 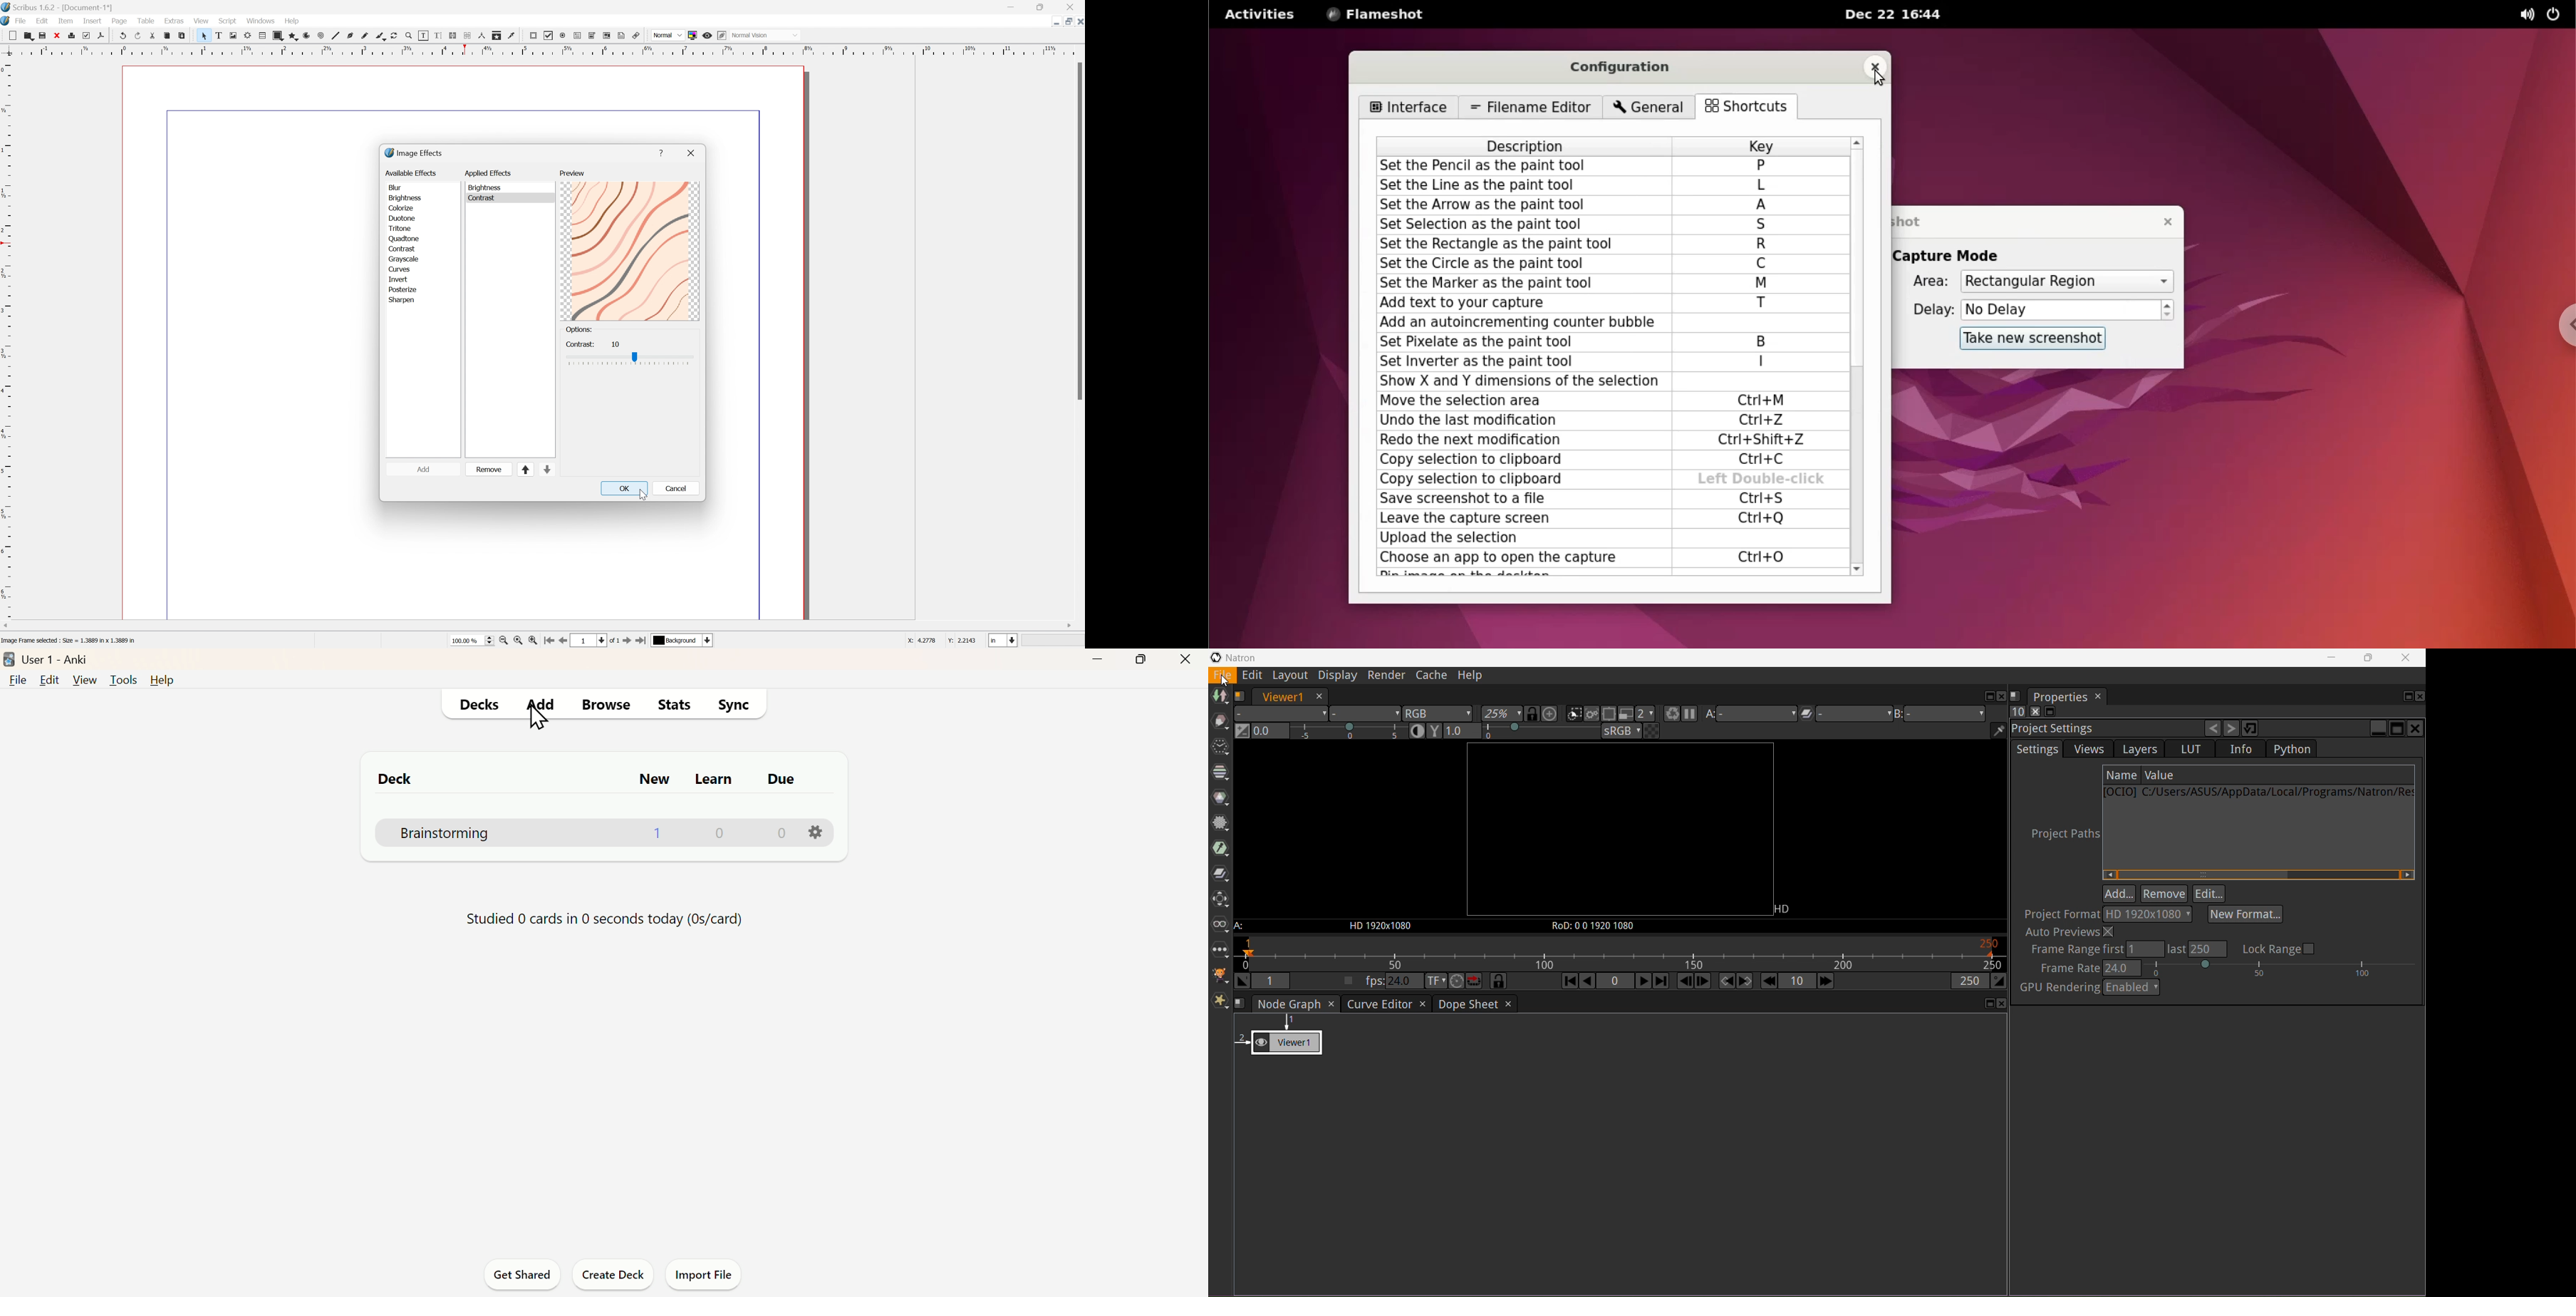 I want to click on Import File, so click(x=705, y=1272).